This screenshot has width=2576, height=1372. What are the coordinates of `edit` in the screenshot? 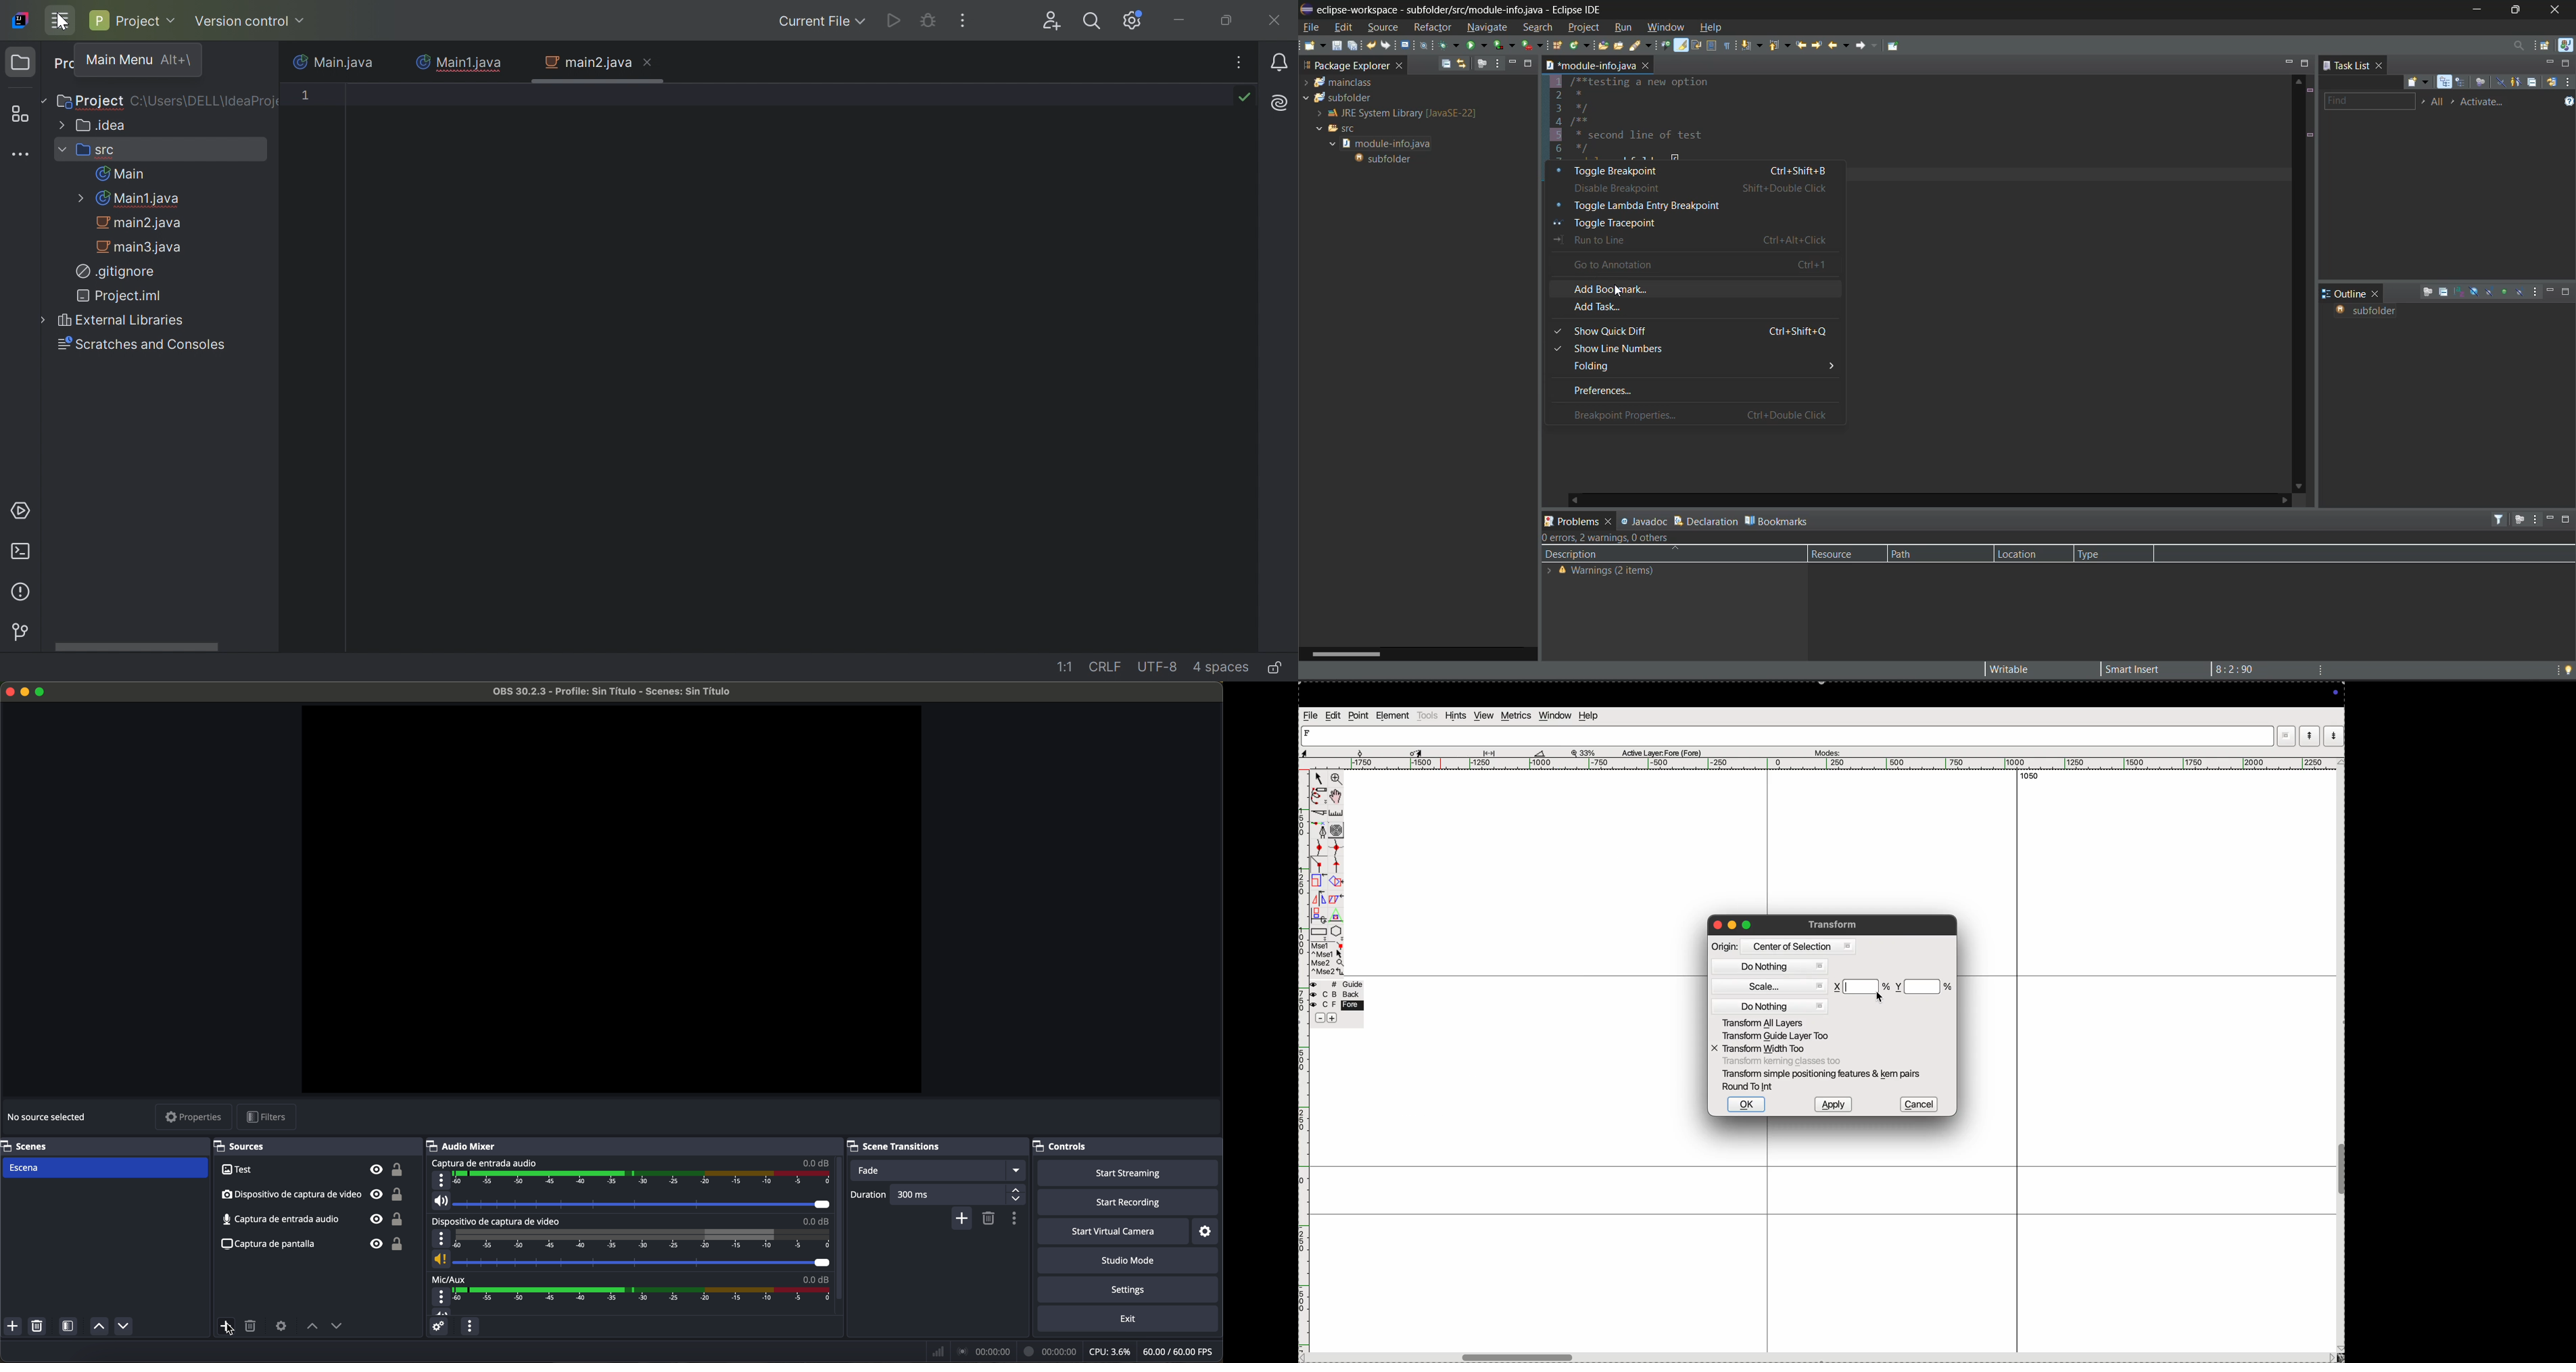 It's located at (1334, 716).